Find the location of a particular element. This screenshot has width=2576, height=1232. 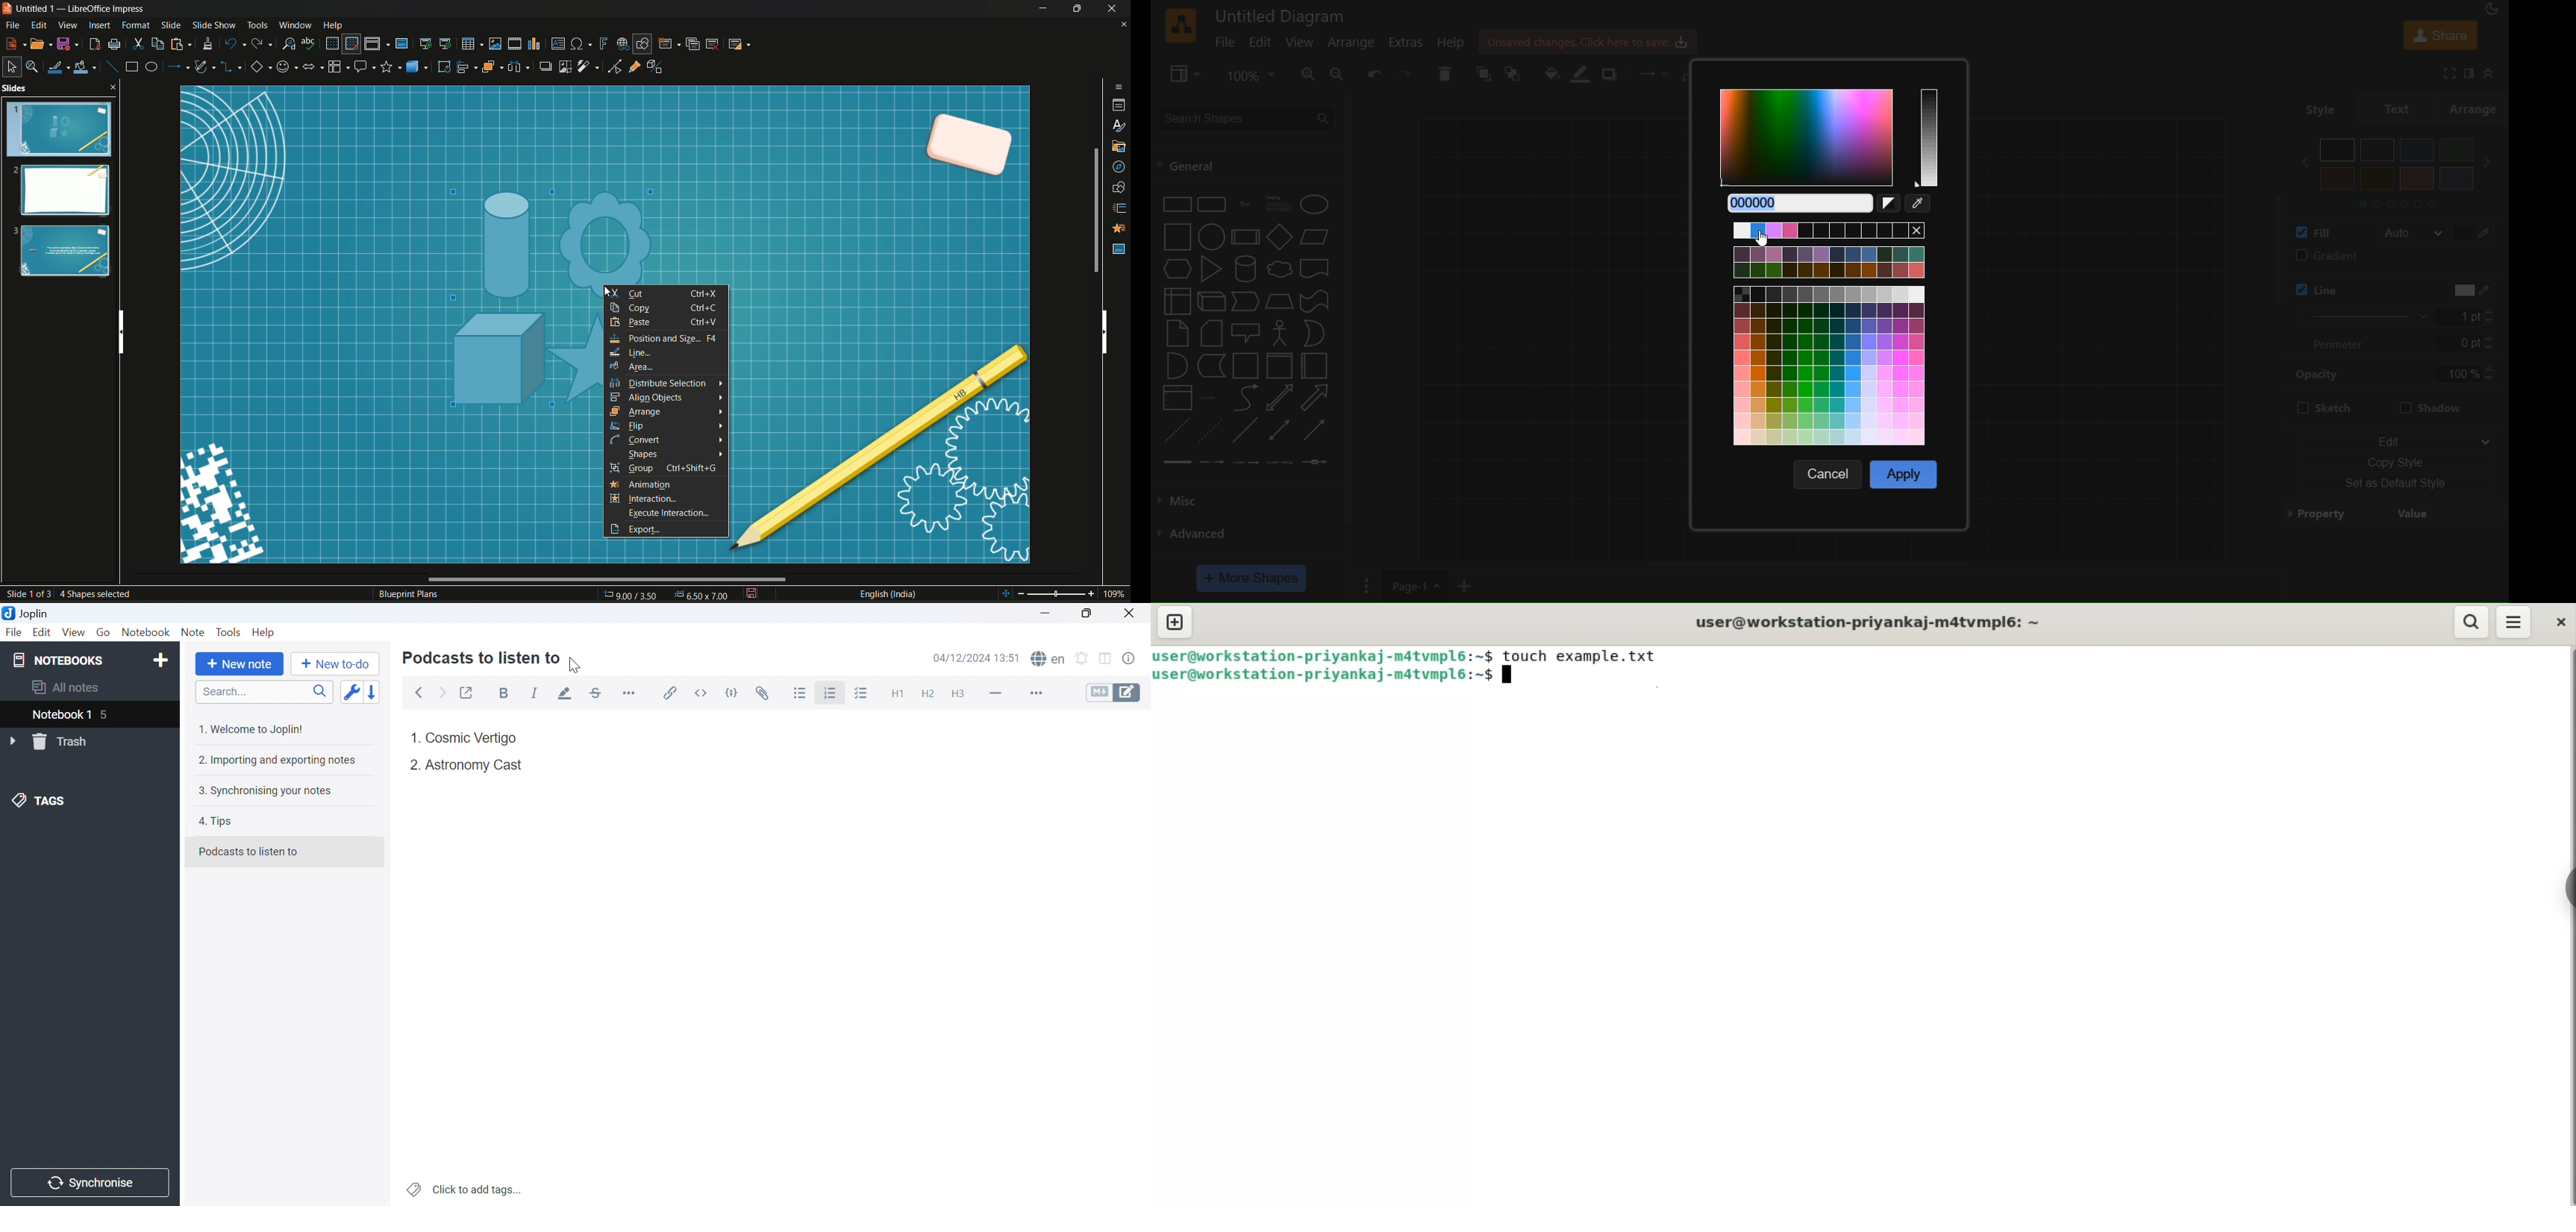

Horizontal is located at coordinates (631, 692).